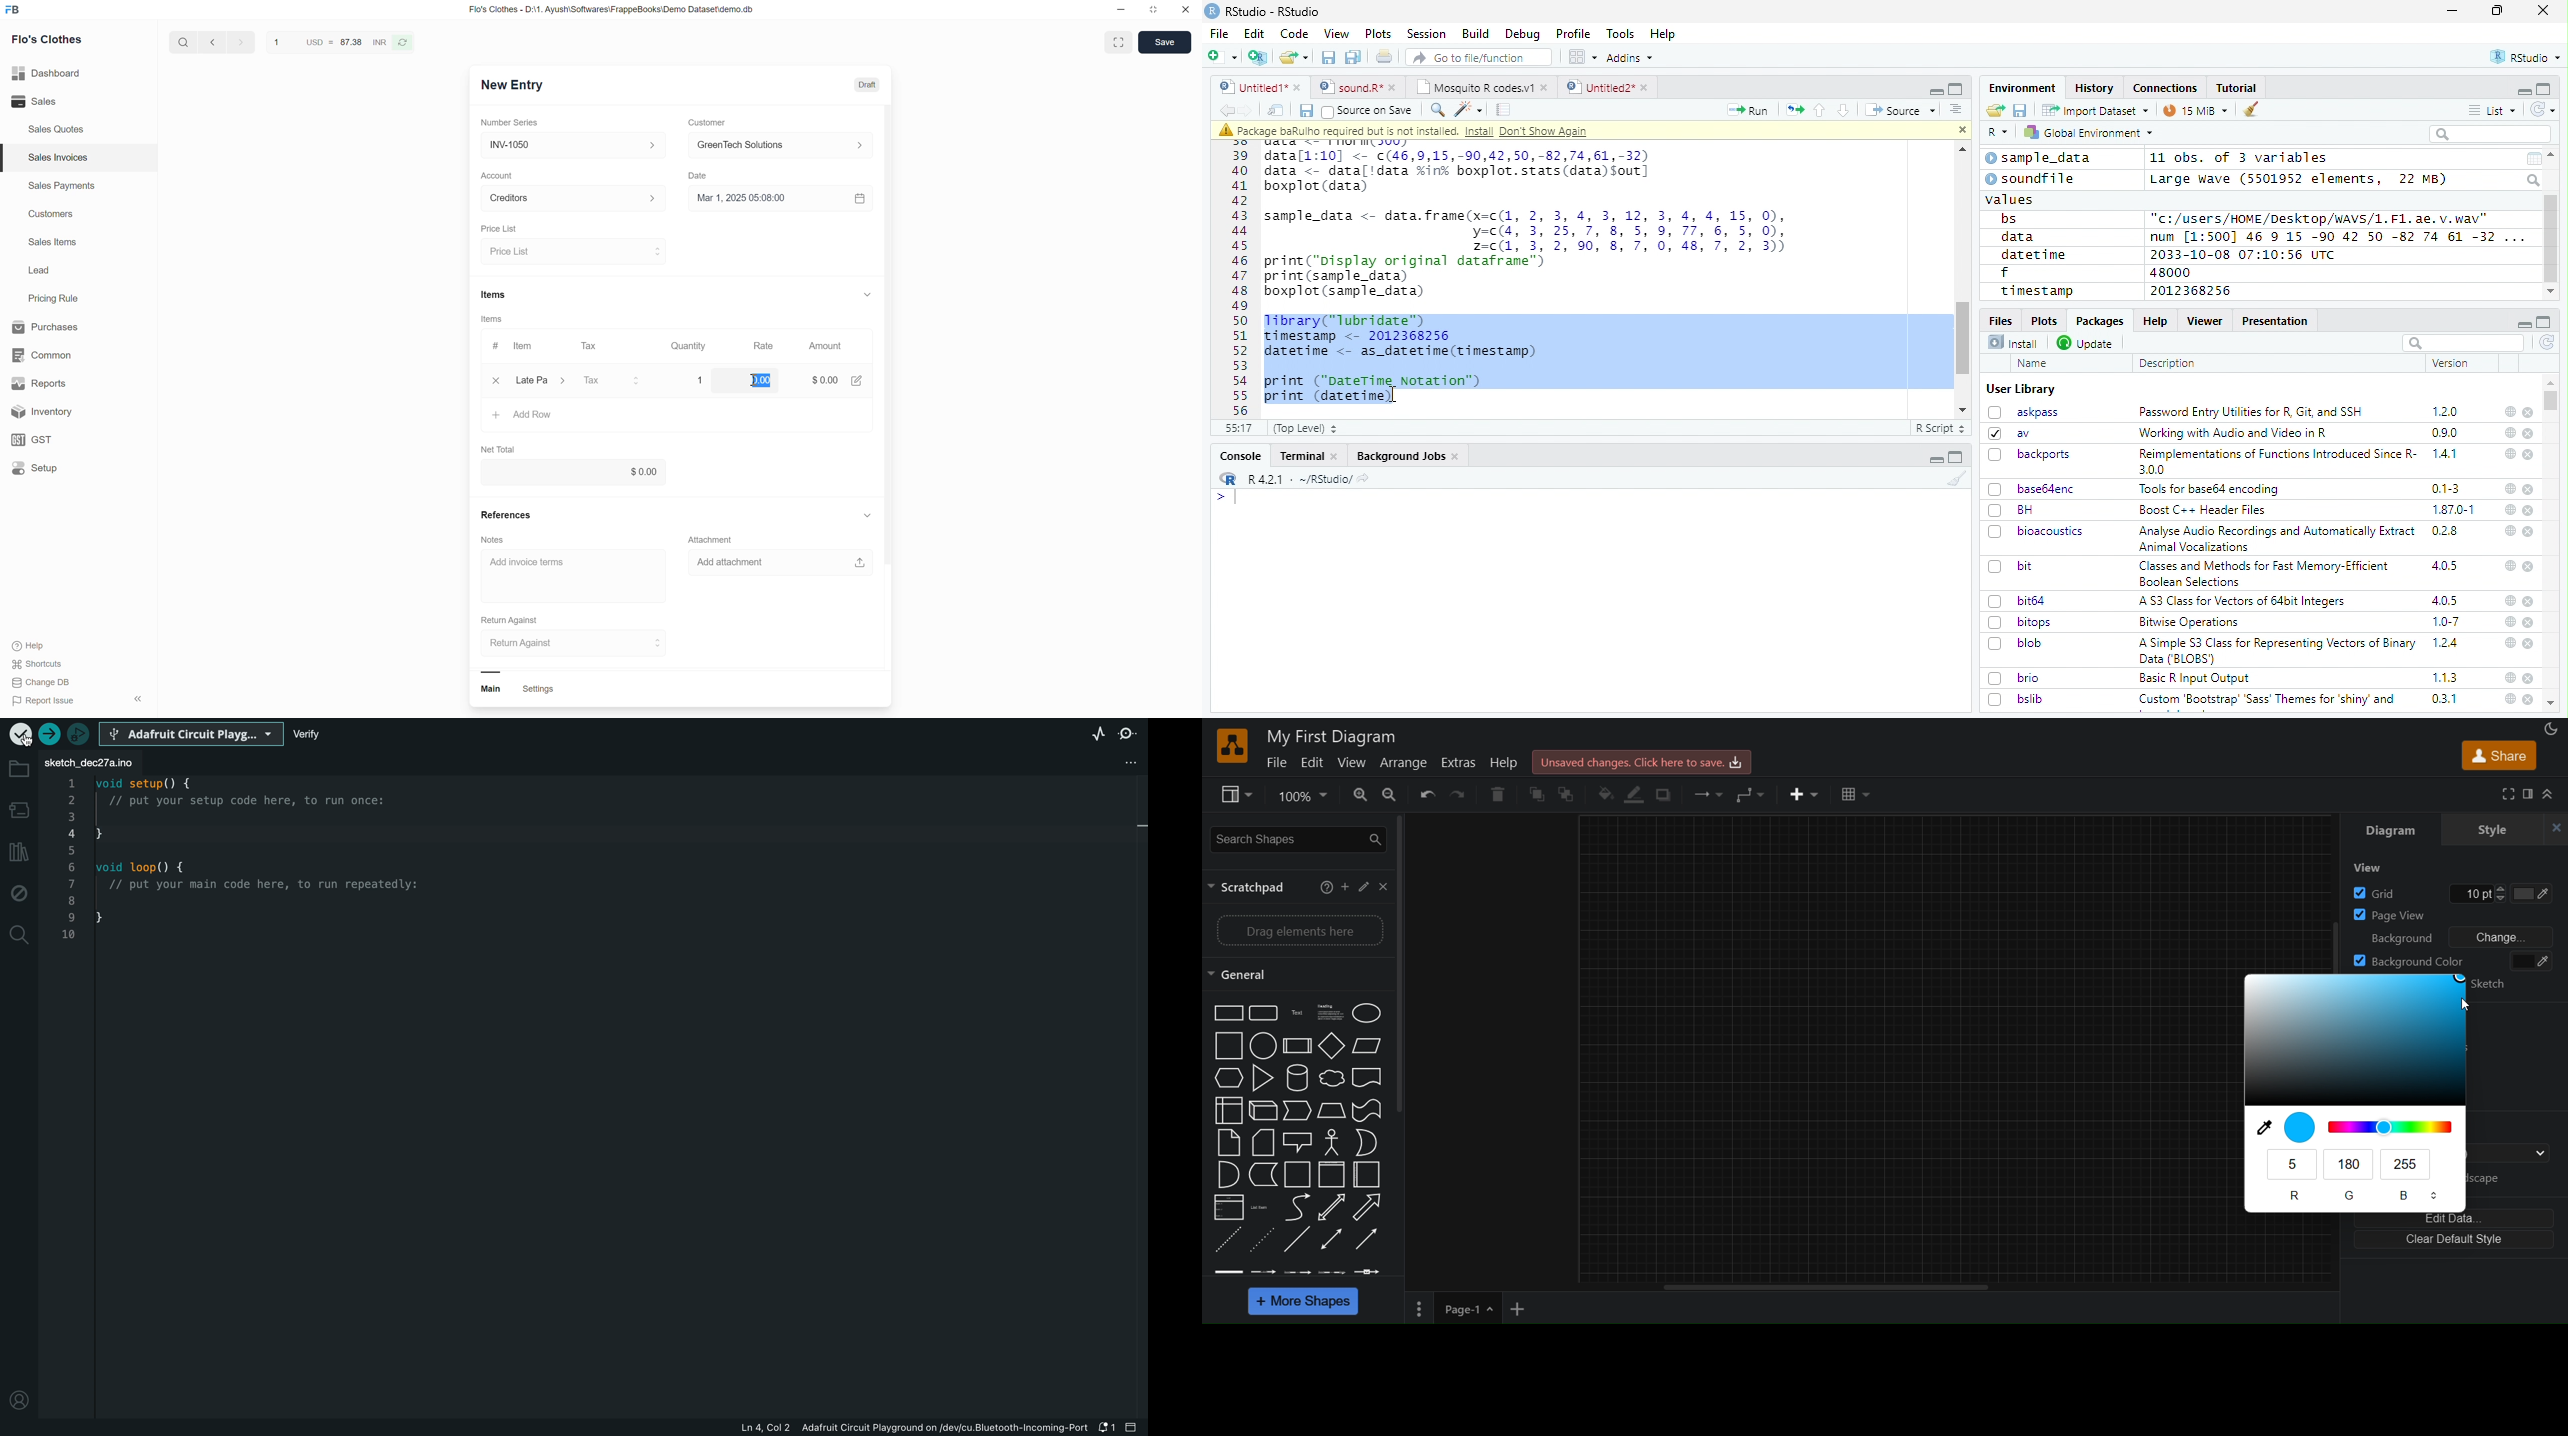 The height and width of the screenshot is (1456, 2576). What do you see at coordinates (2168, 363) in the screenshot?
I see `Description` at bounding box center [2168, 363].